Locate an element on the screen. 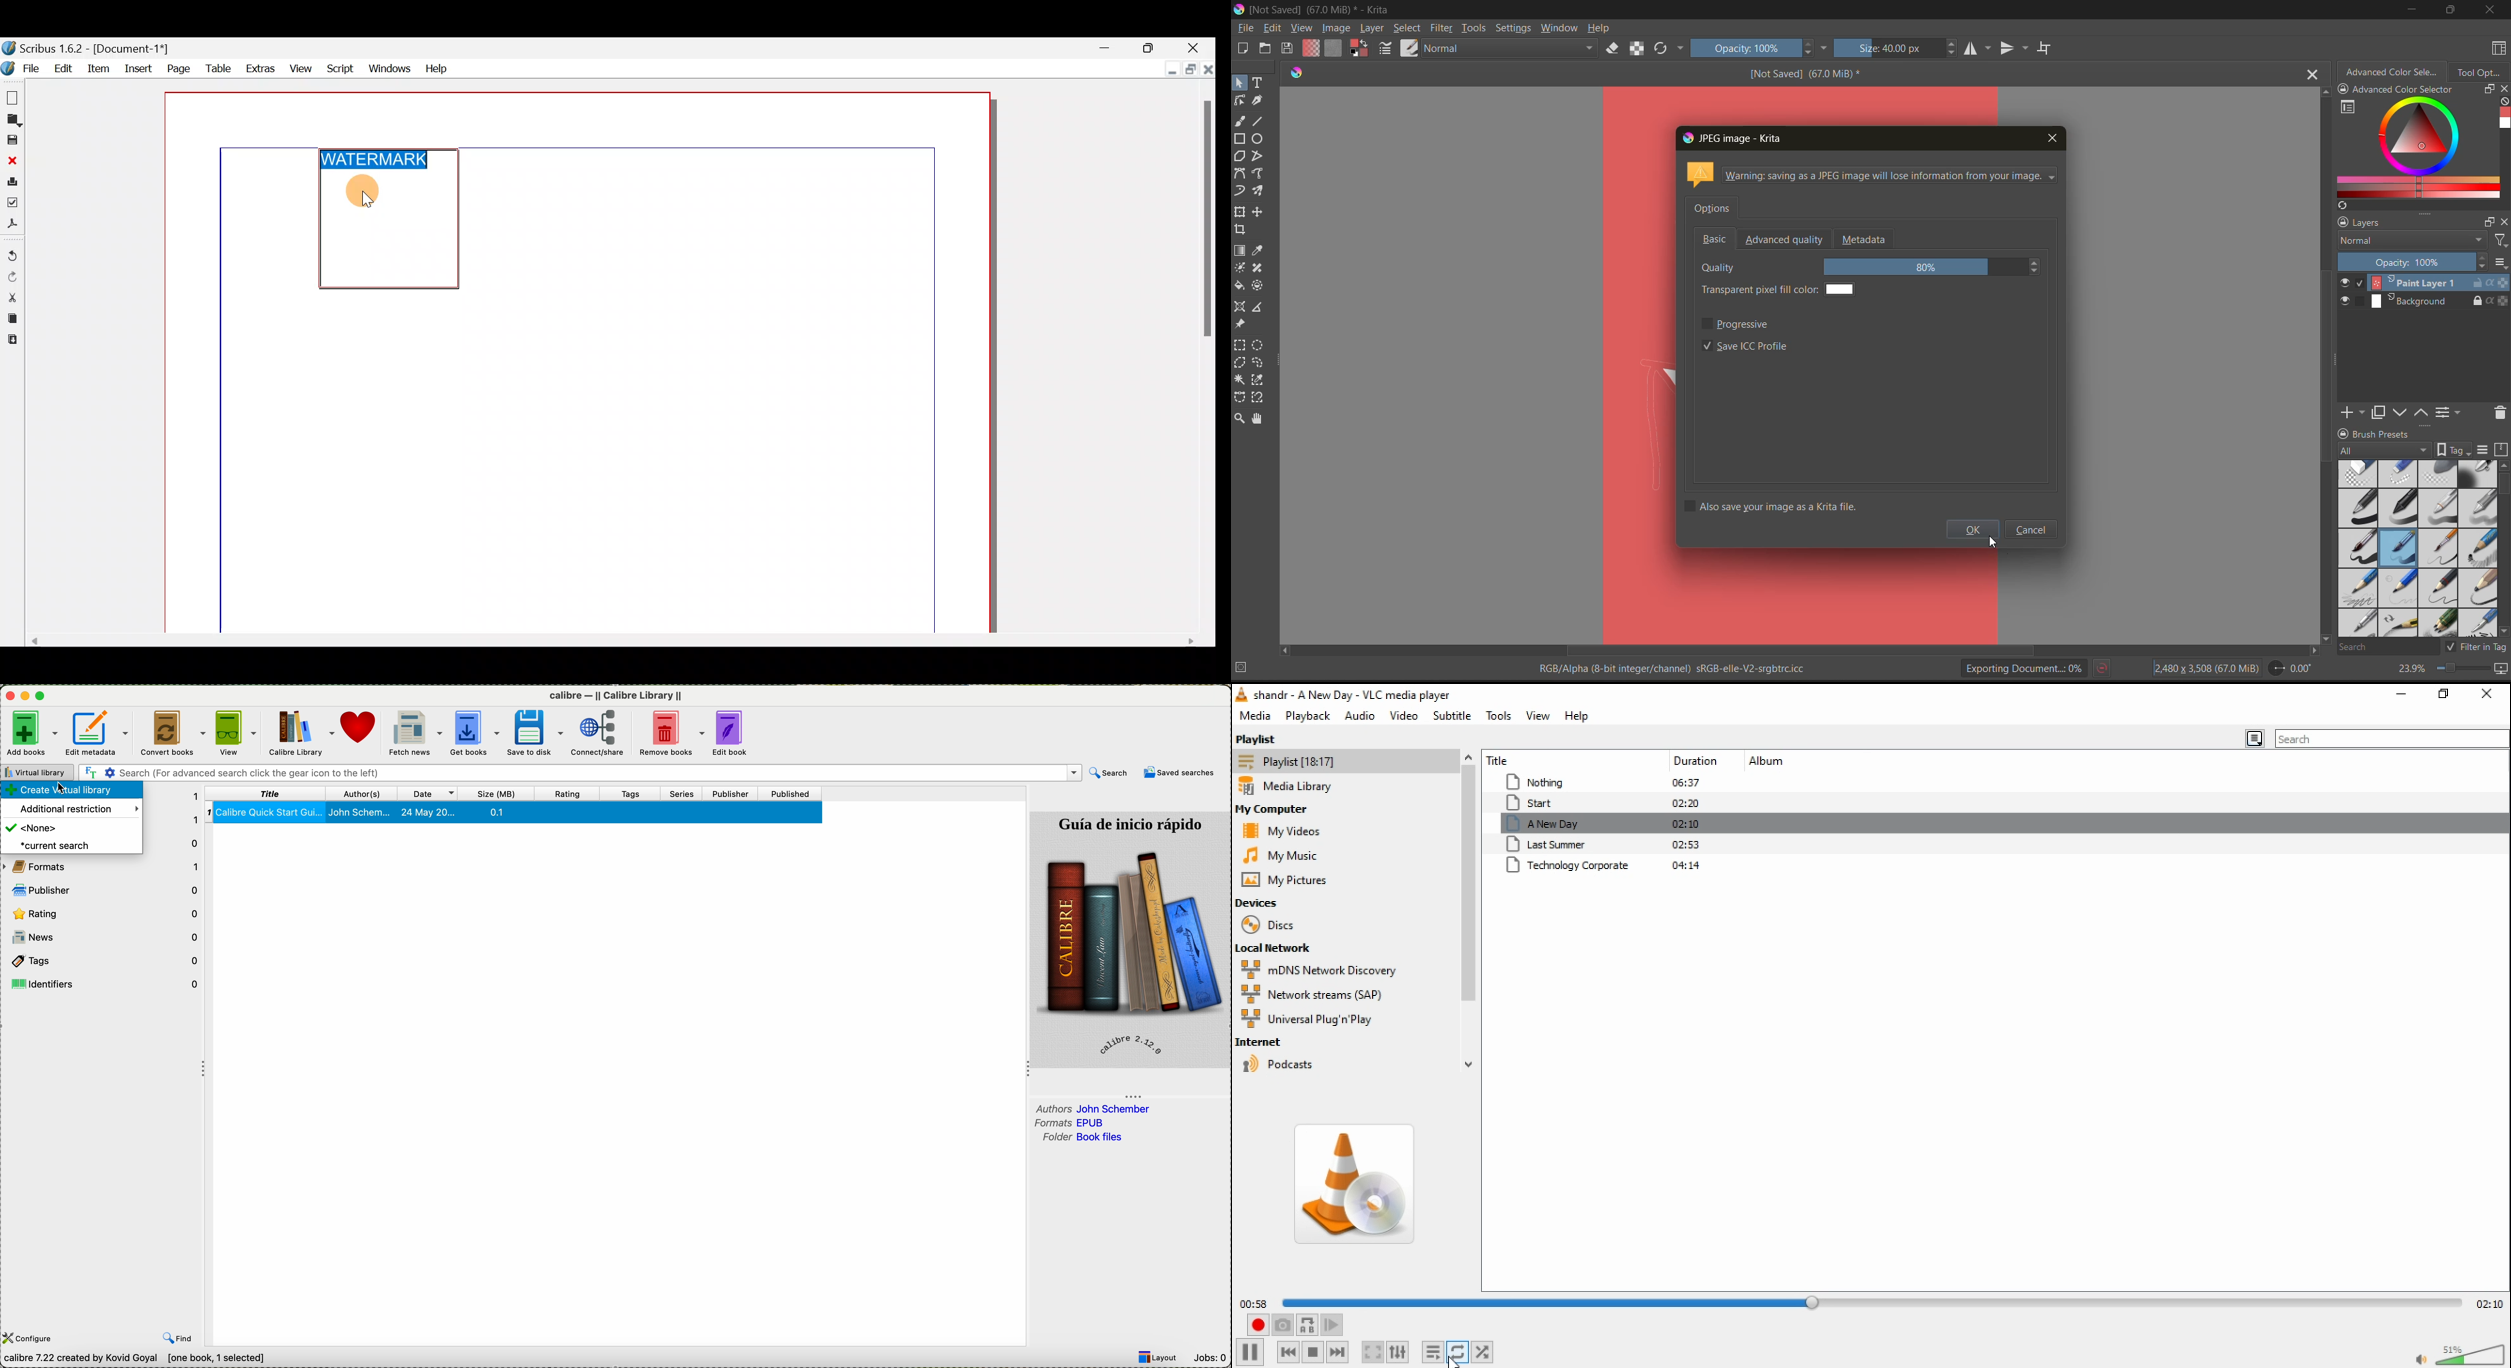 The image size is (2520, 1372). mask up is located at coordinates (2423, 411).